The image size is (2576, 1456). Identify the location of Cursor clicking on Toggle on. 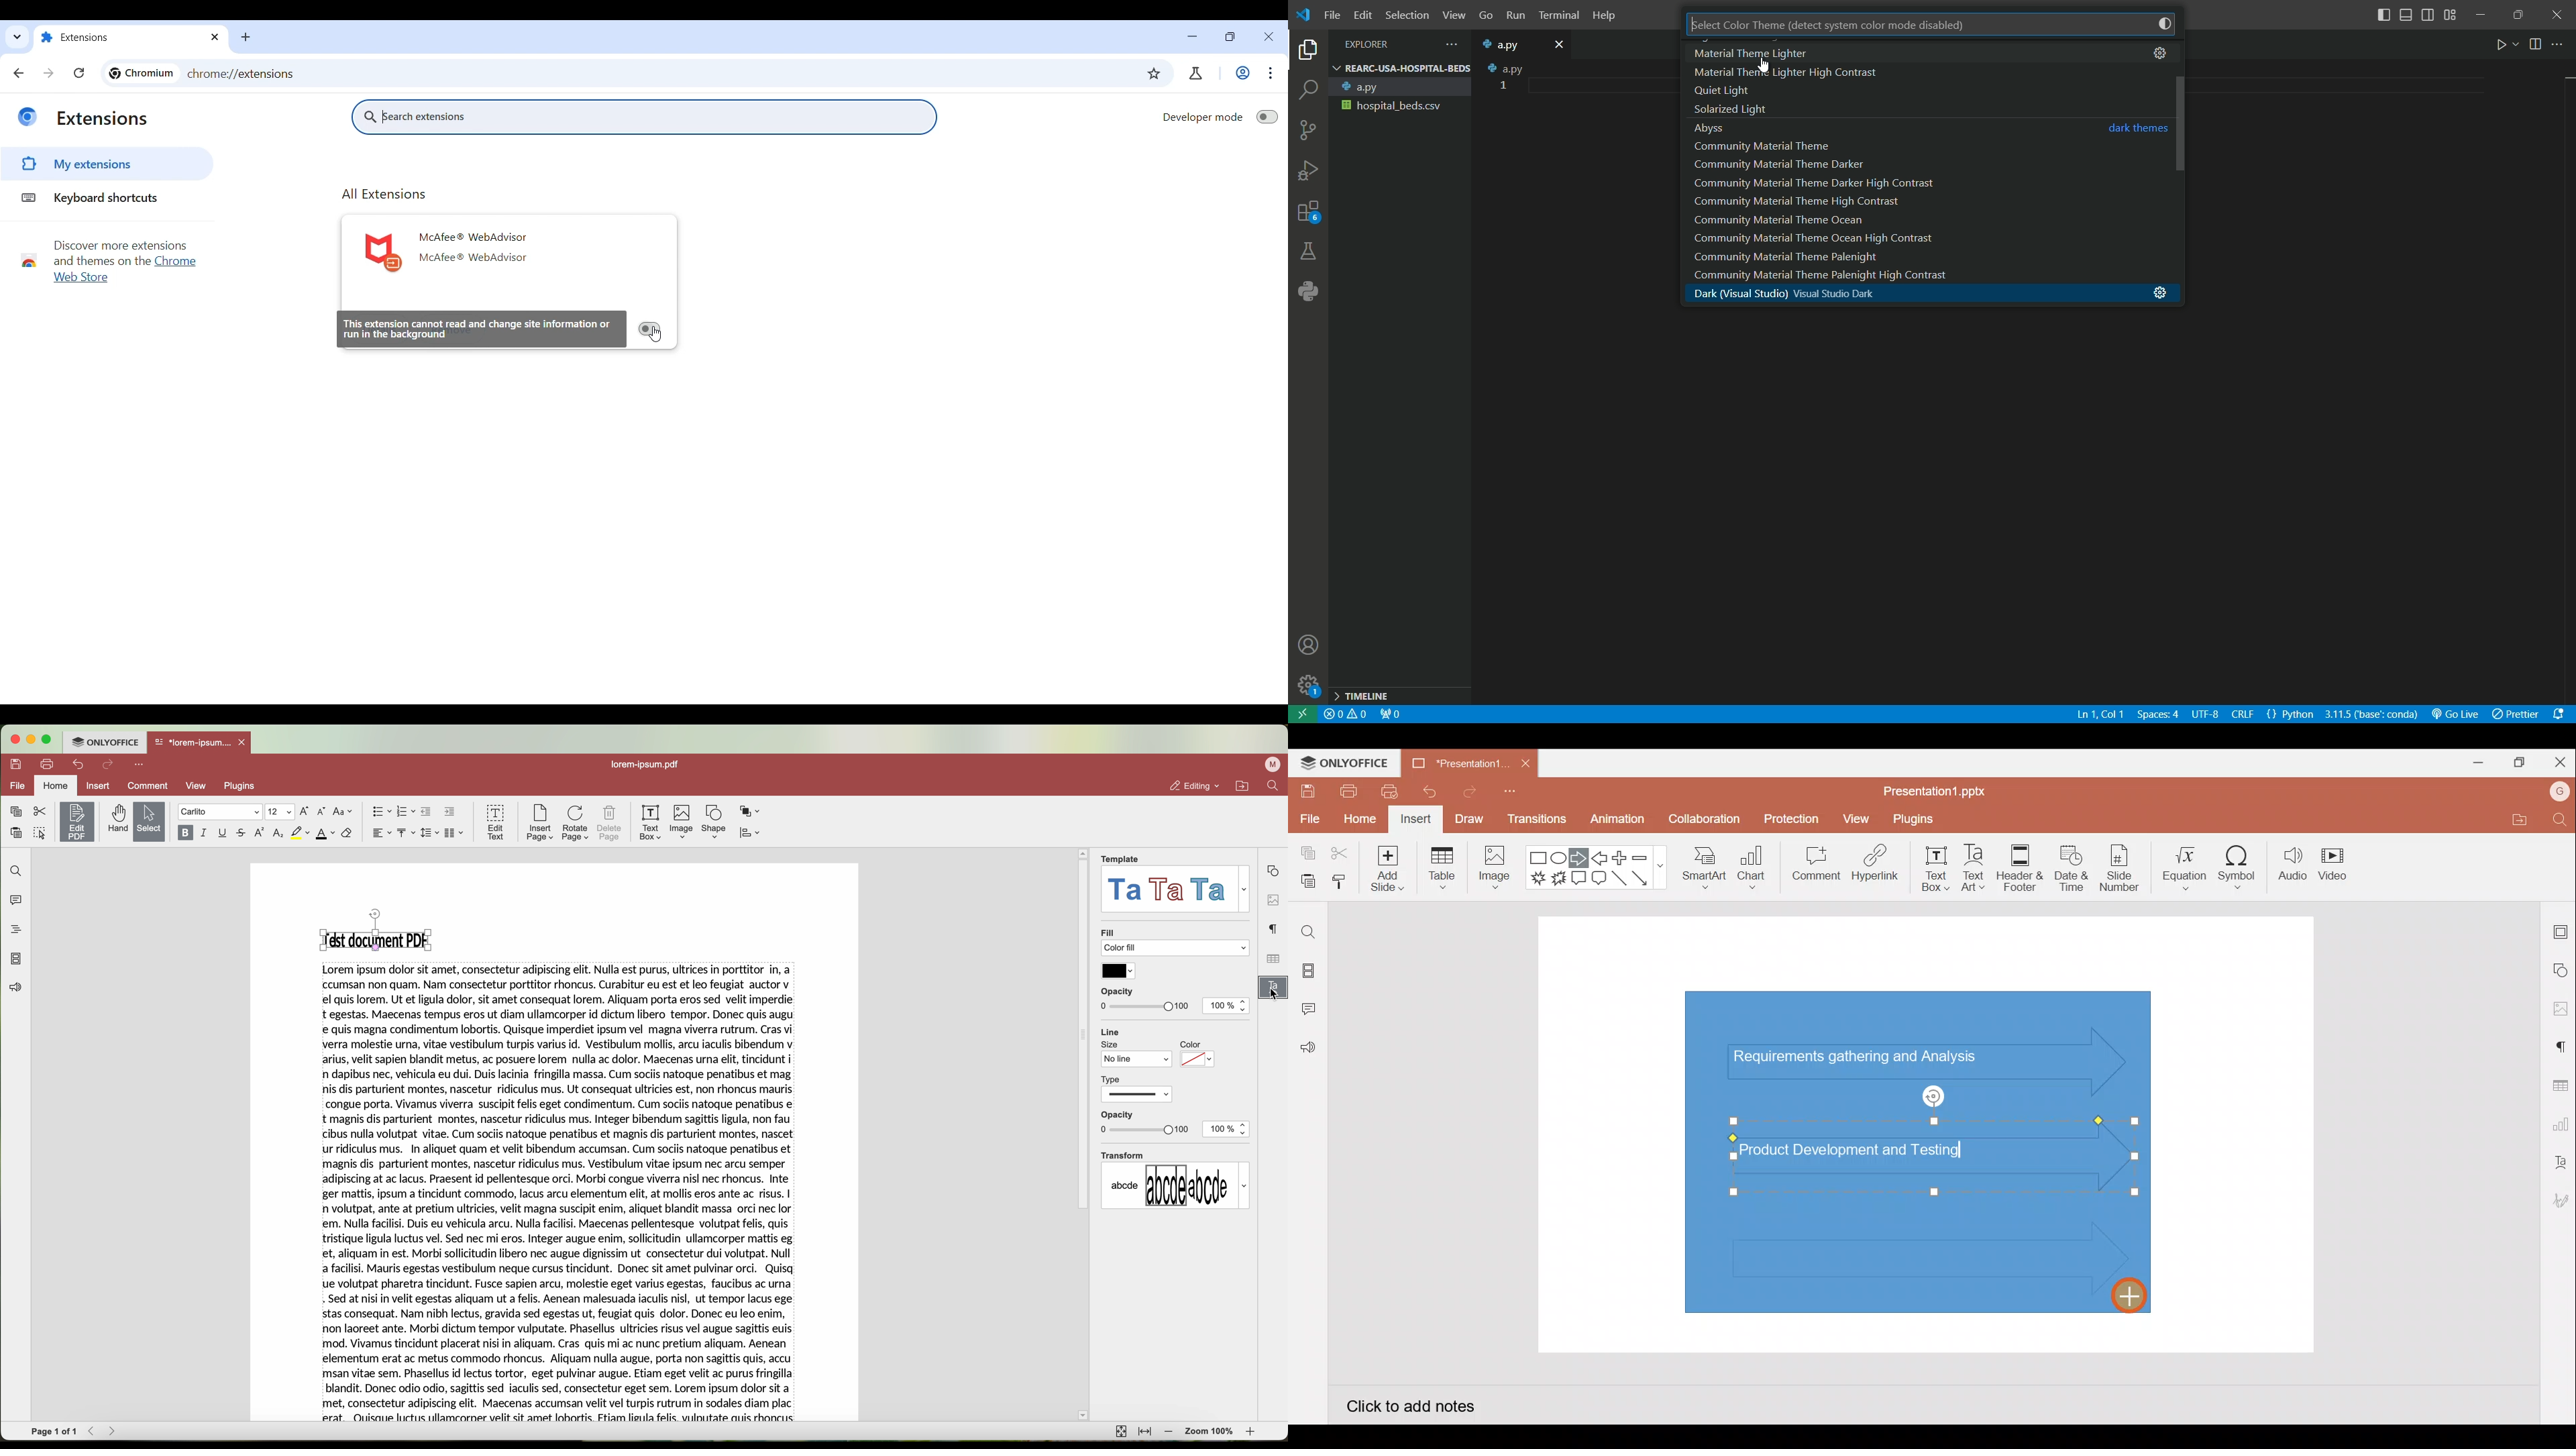
(655, 334).